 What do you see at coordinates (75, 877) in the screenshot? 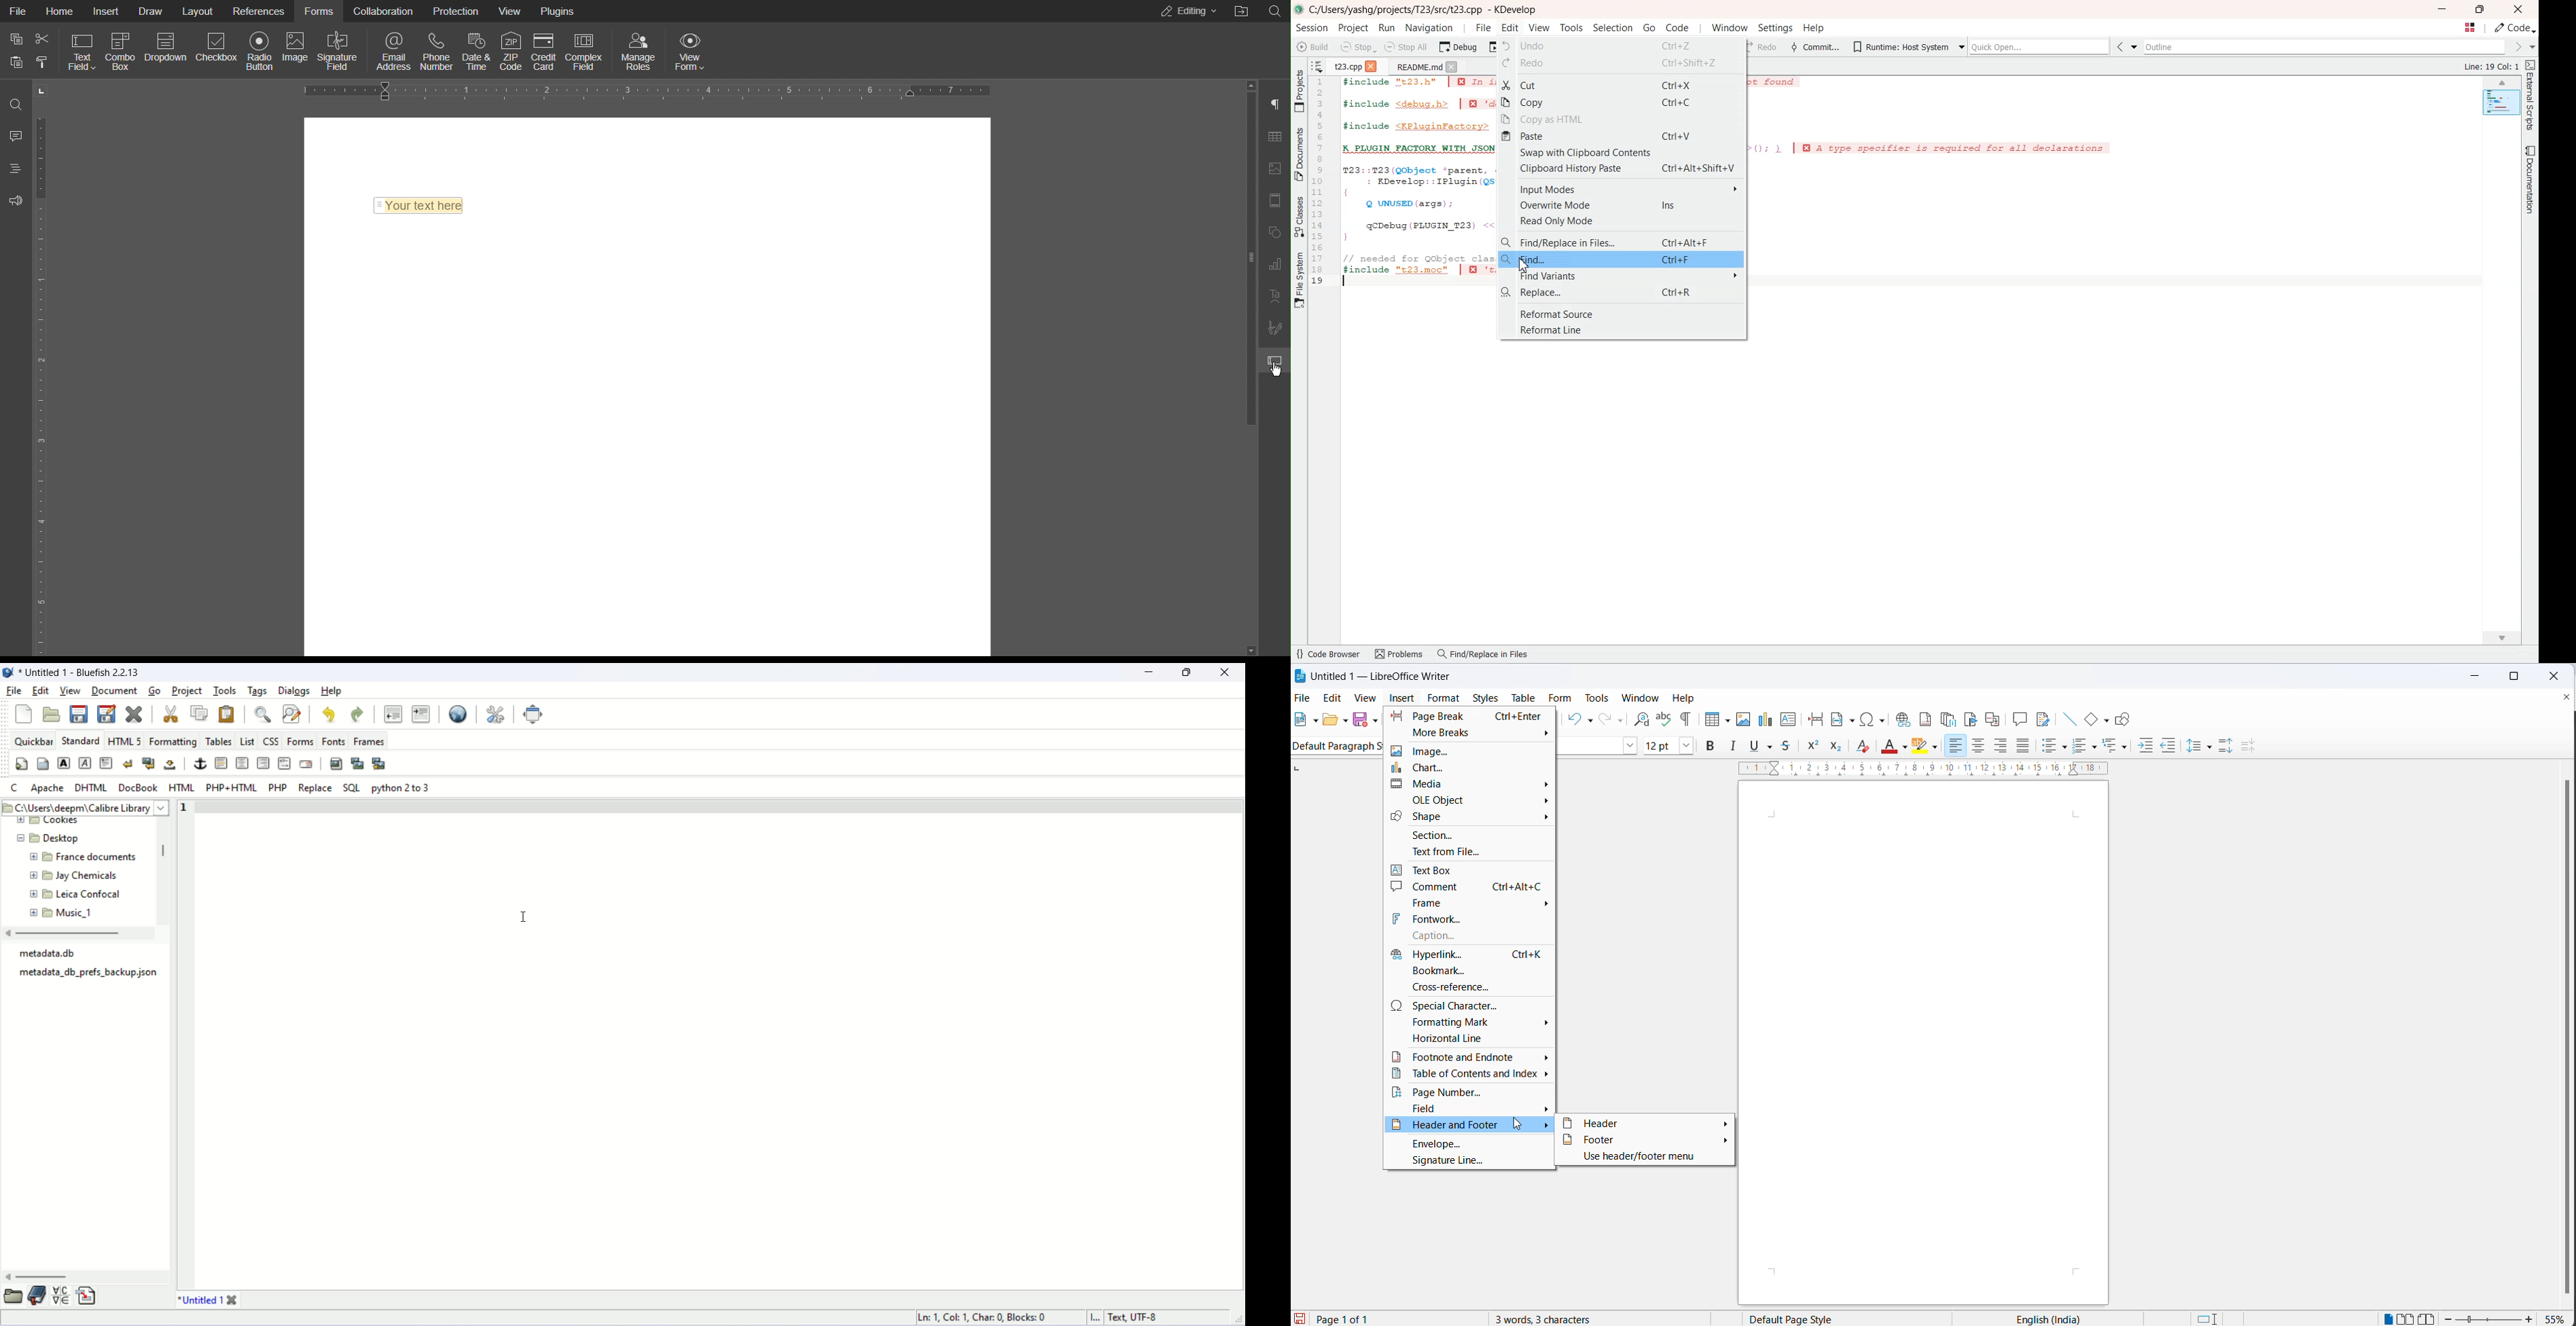
I see `folder name` at bounding box center [75, 877].